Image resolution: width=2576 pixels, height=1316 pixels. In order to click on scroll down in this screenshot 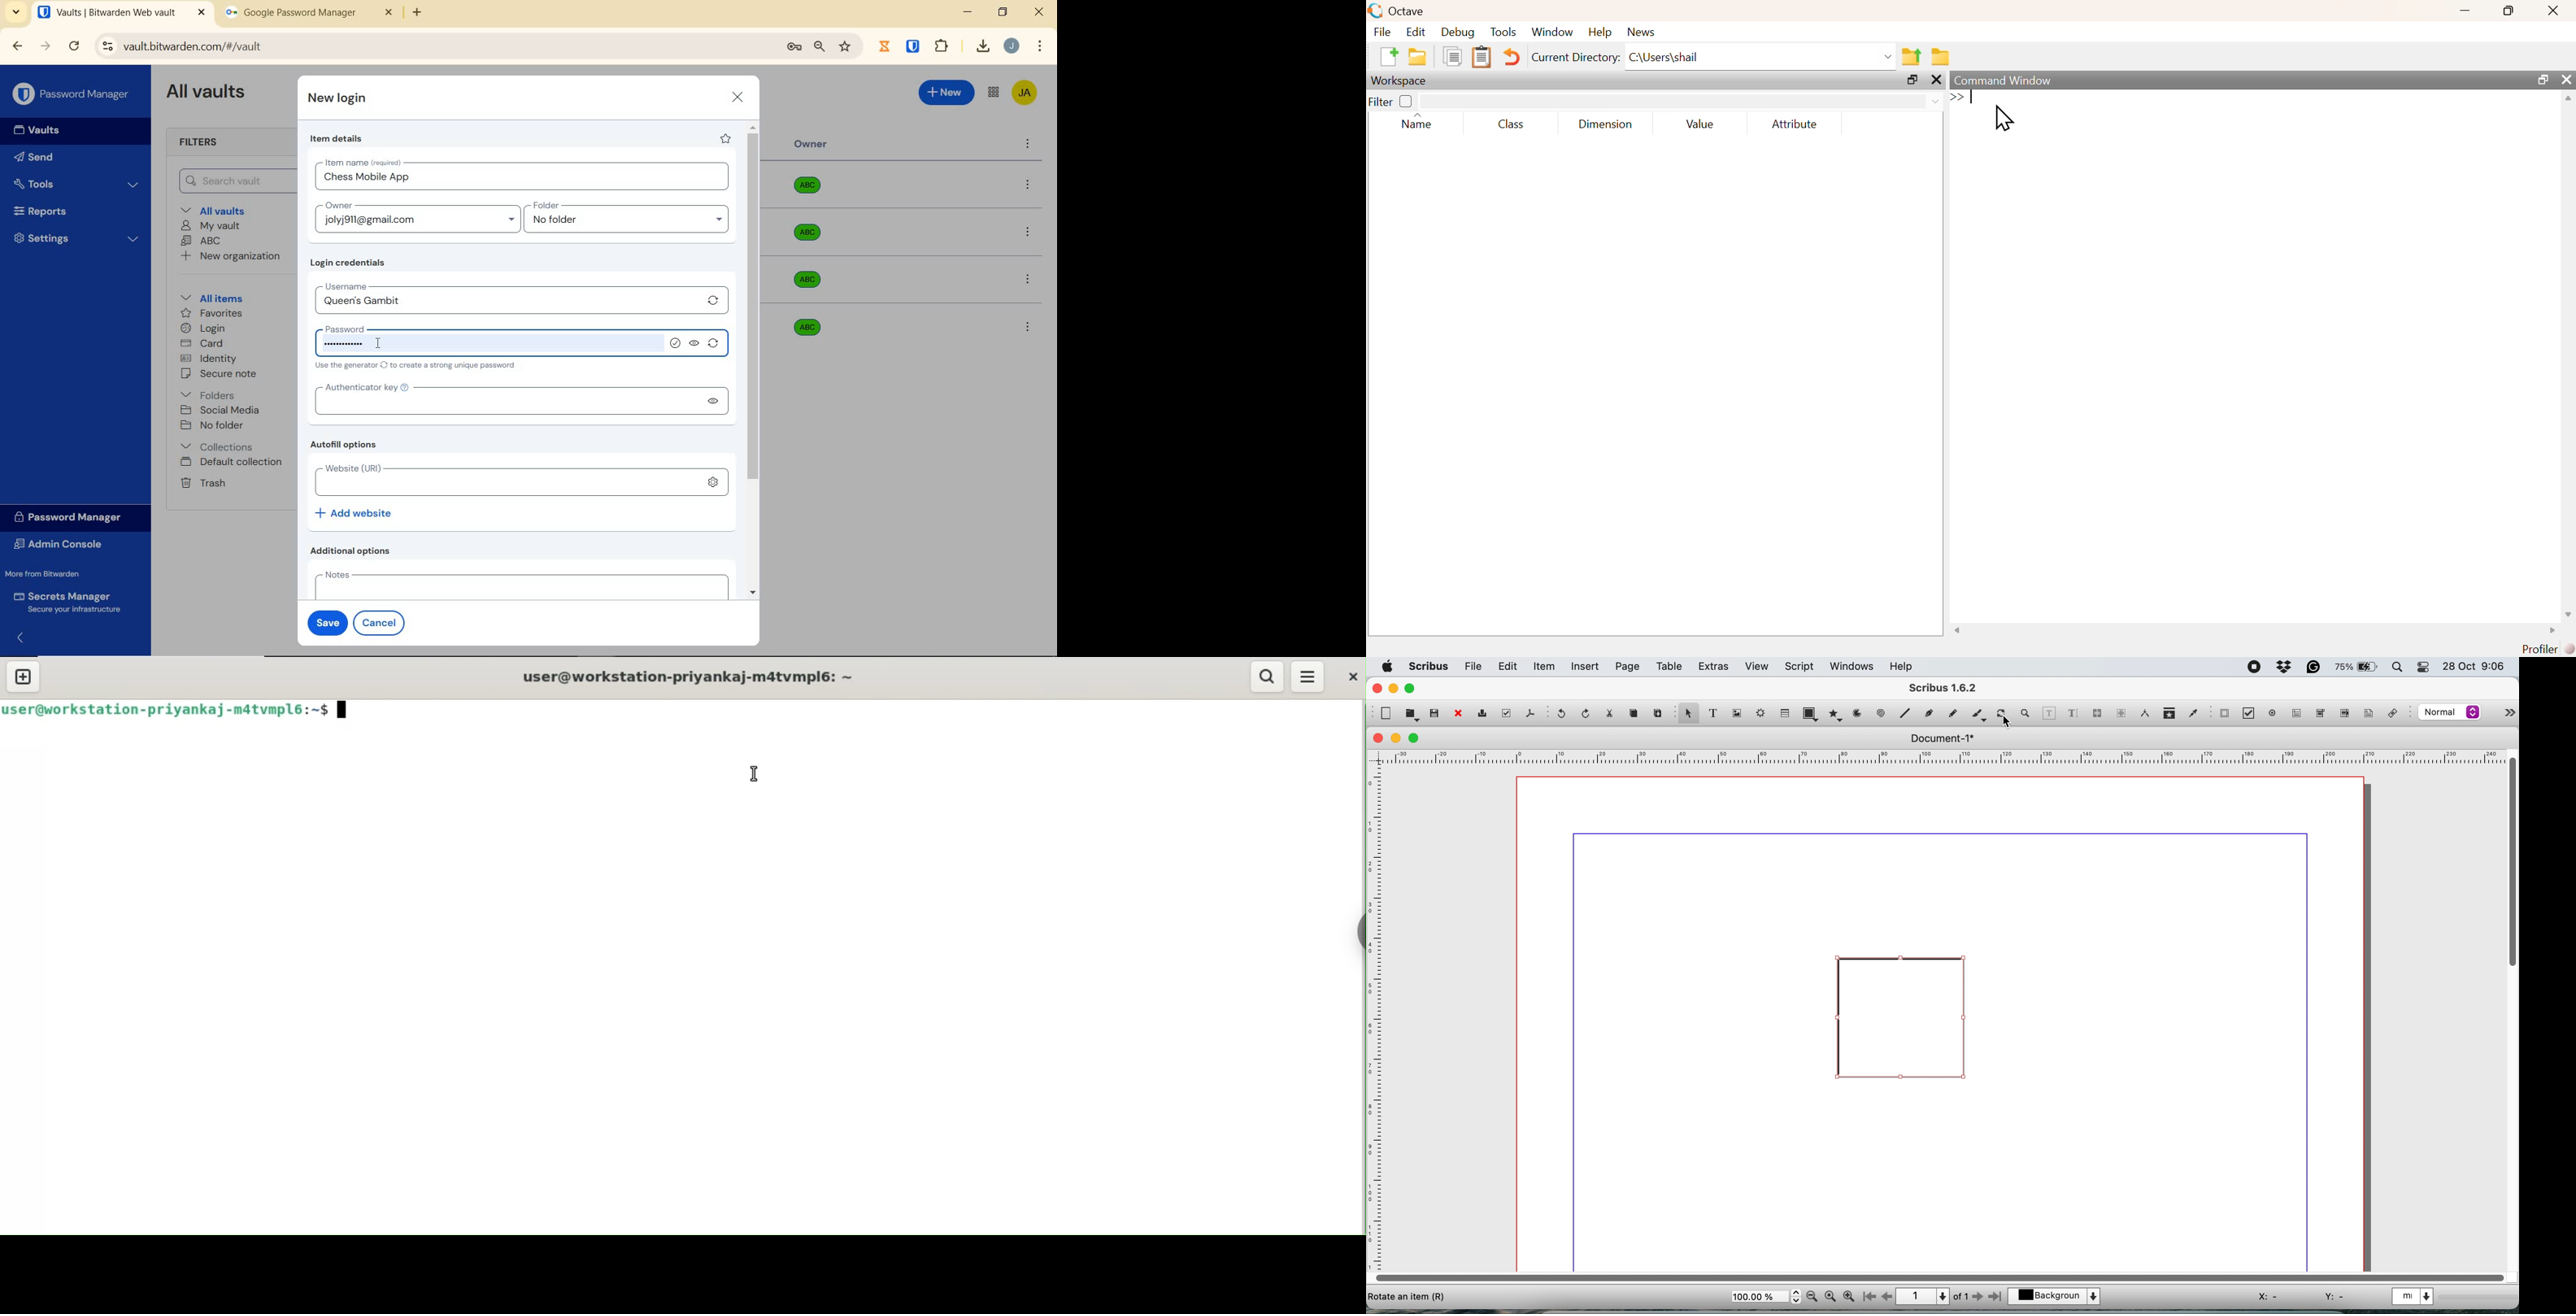, I will do `click(2568, 614)`.